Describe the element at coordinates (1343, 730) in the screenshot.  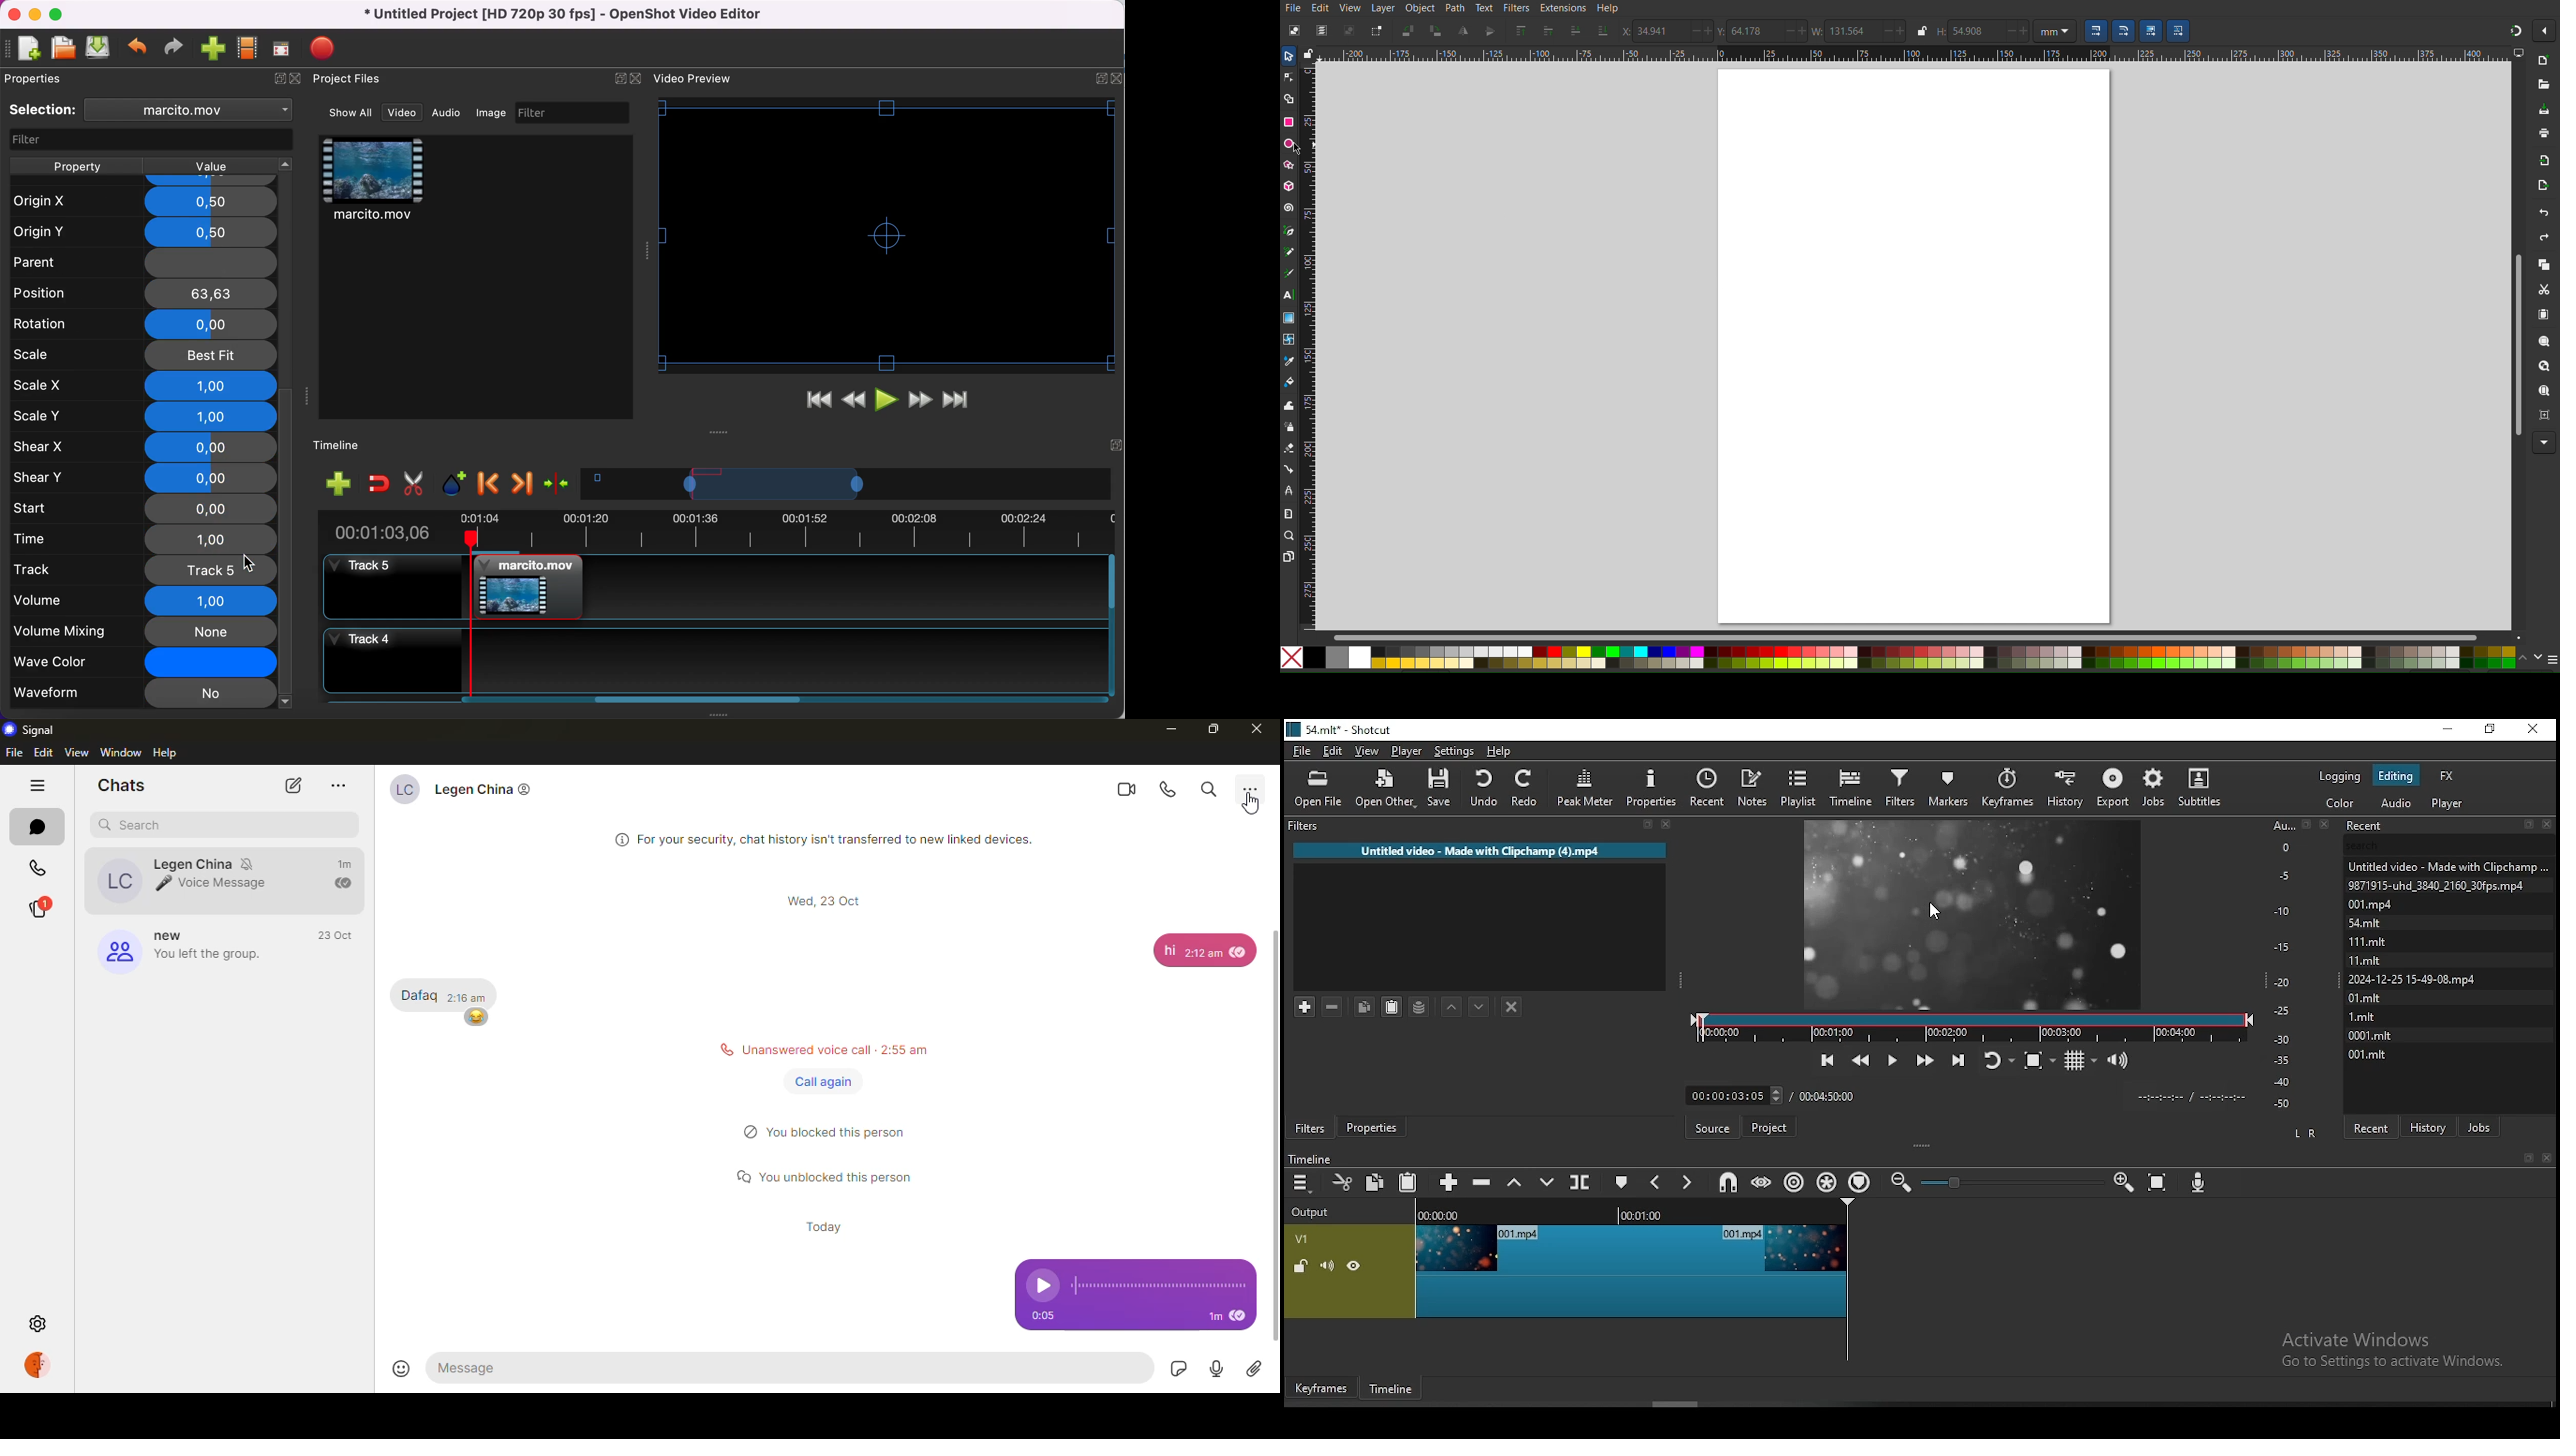
I see `icon and file name` at that location.